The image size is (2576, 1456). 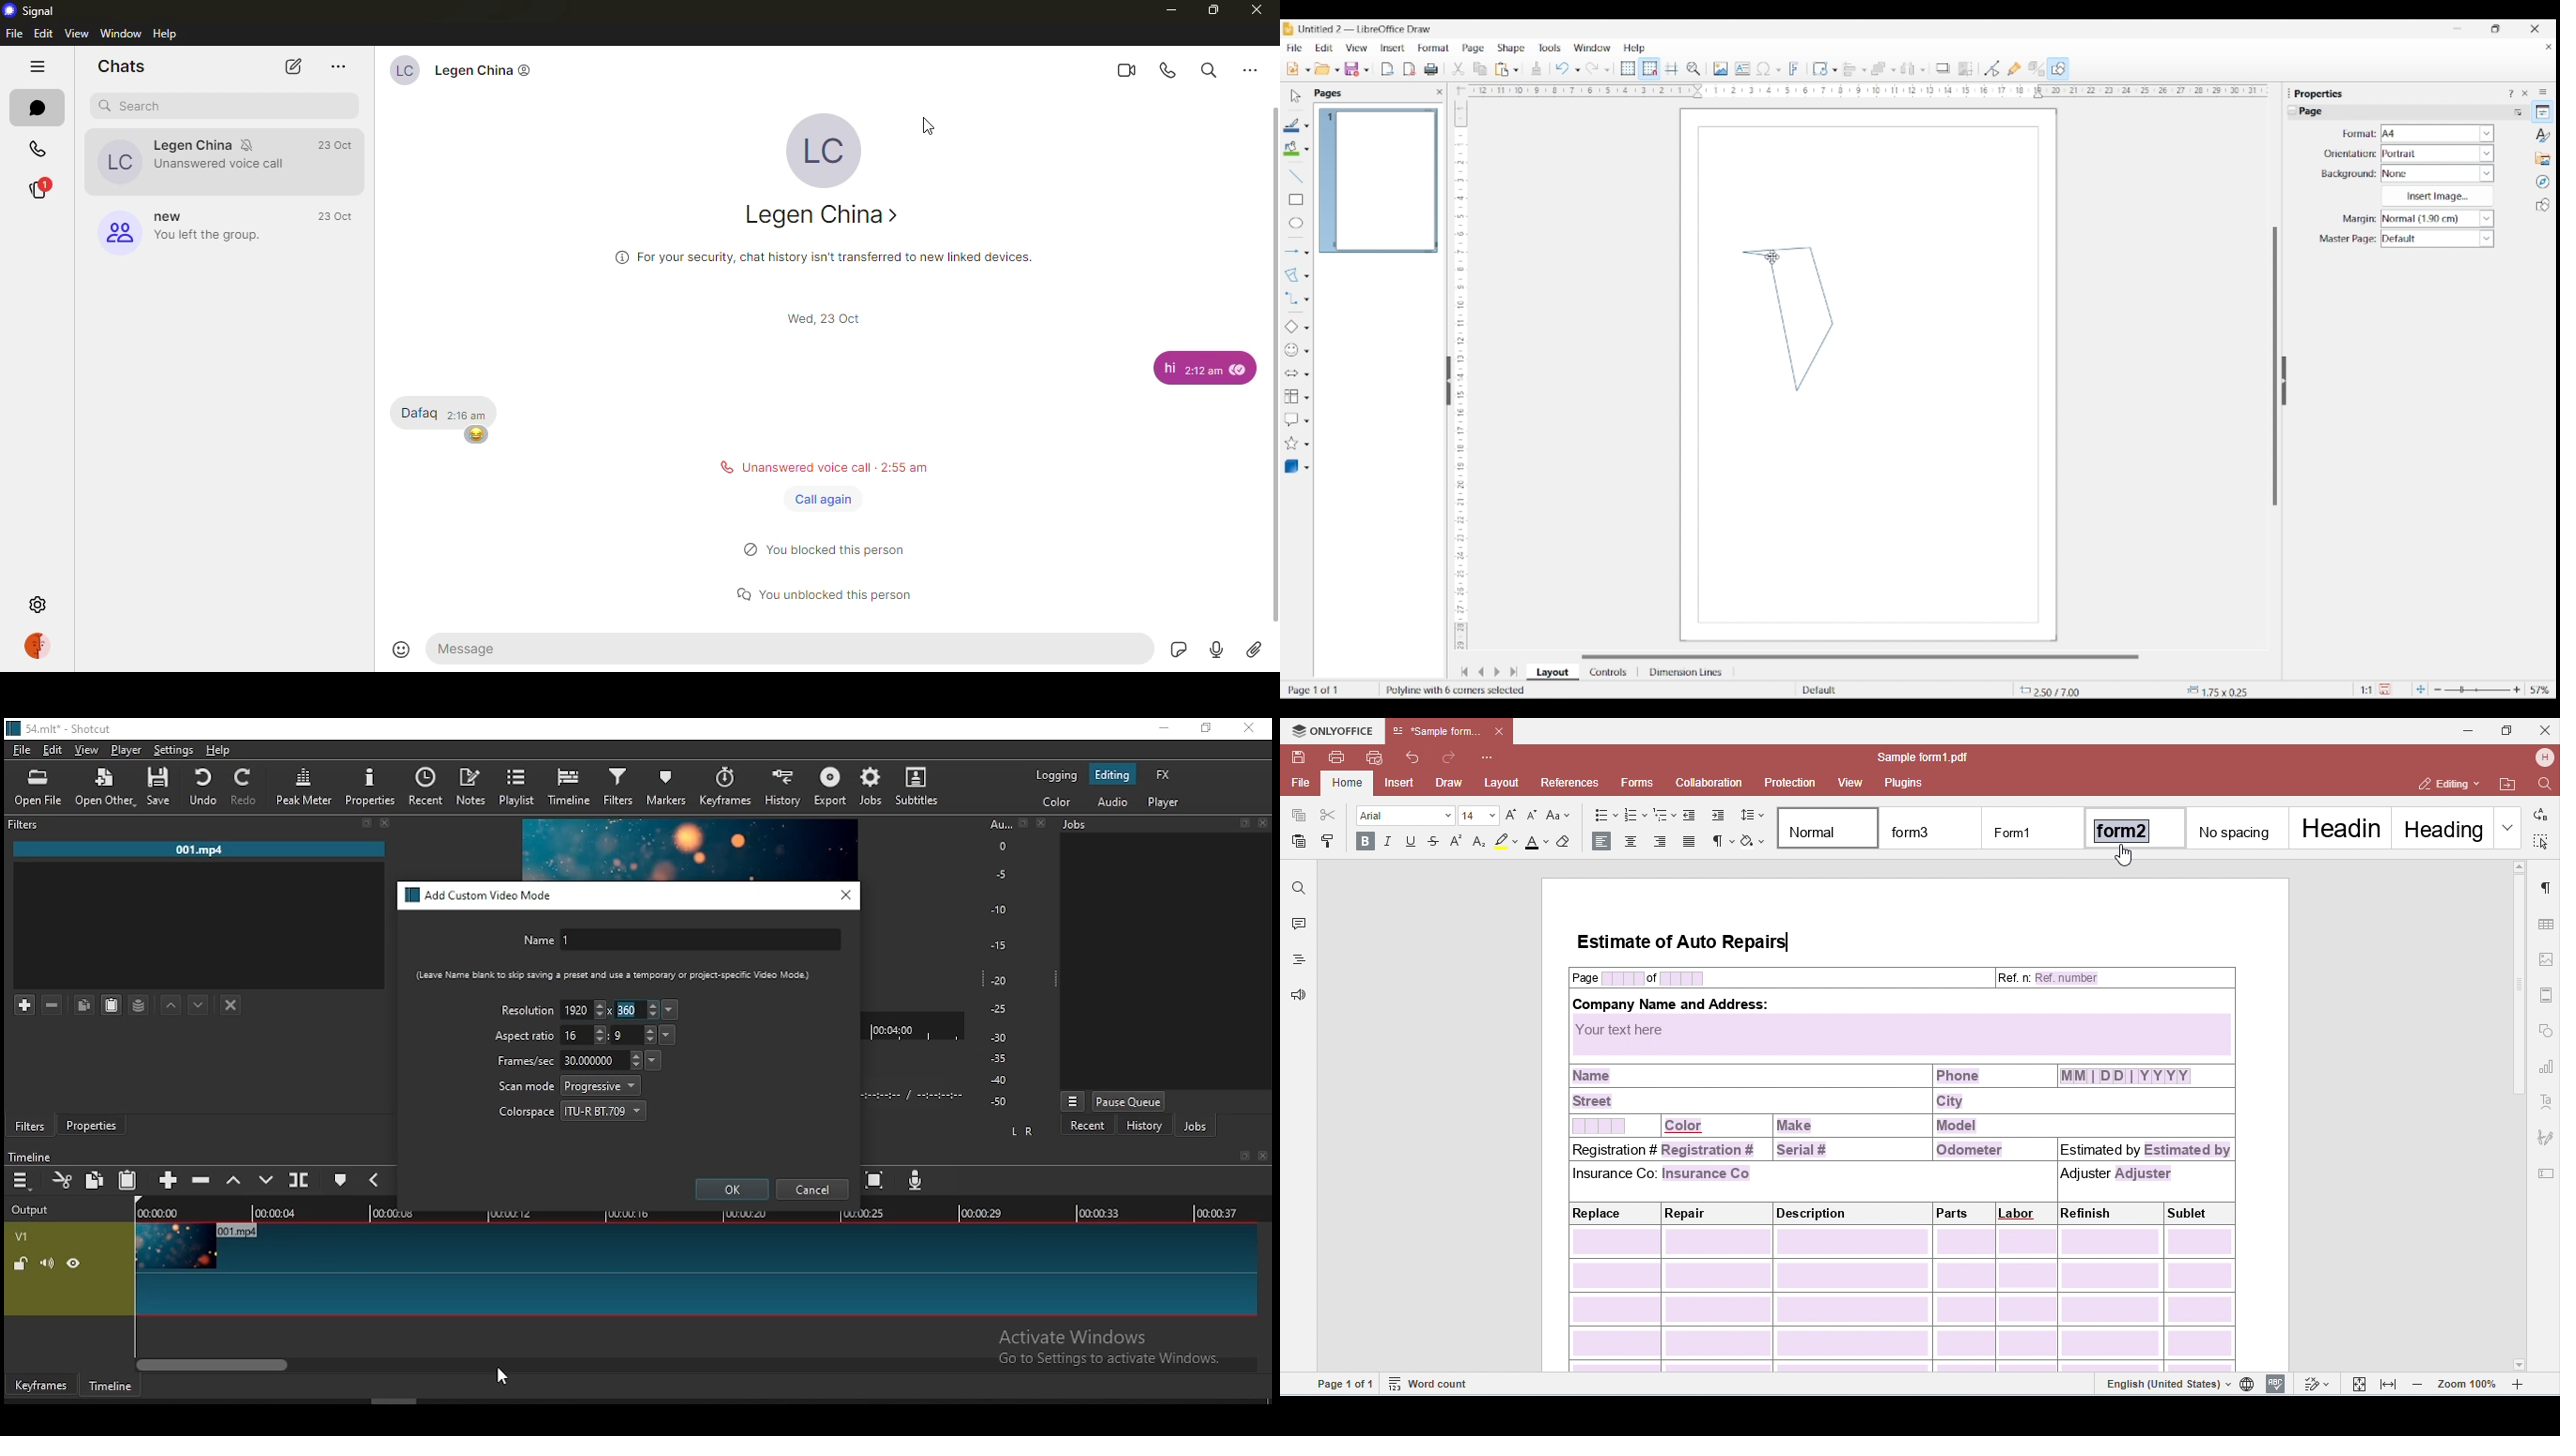 What do you see at coordinates (999, 873) in the screenshot?
I see `-5` at bounding box center [999, 873].